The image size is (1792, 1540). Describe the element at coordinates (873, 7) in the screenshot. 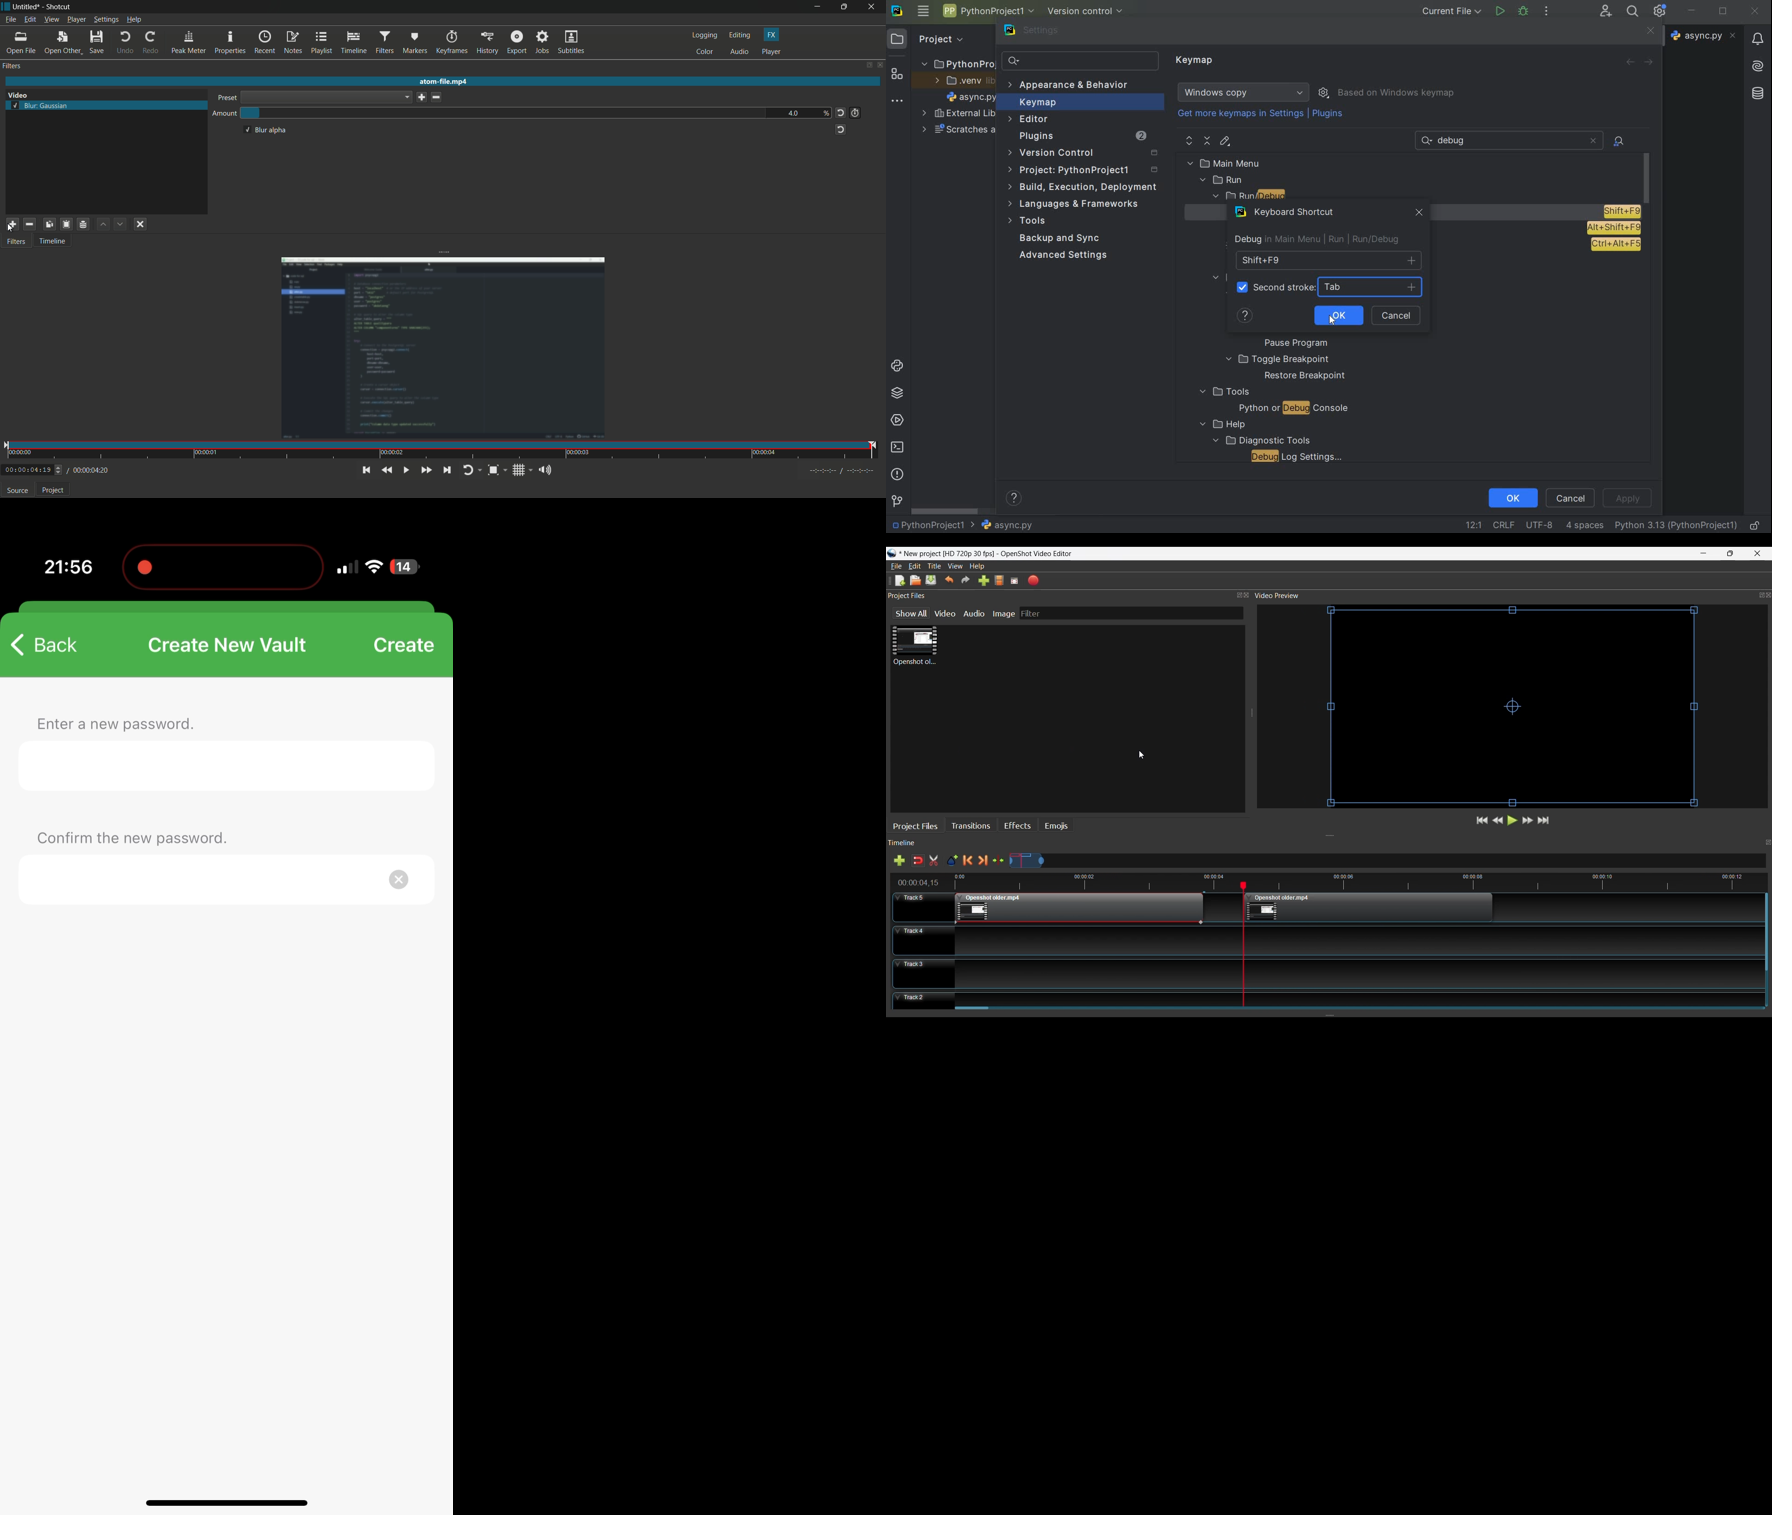

I see `close app` at that location.